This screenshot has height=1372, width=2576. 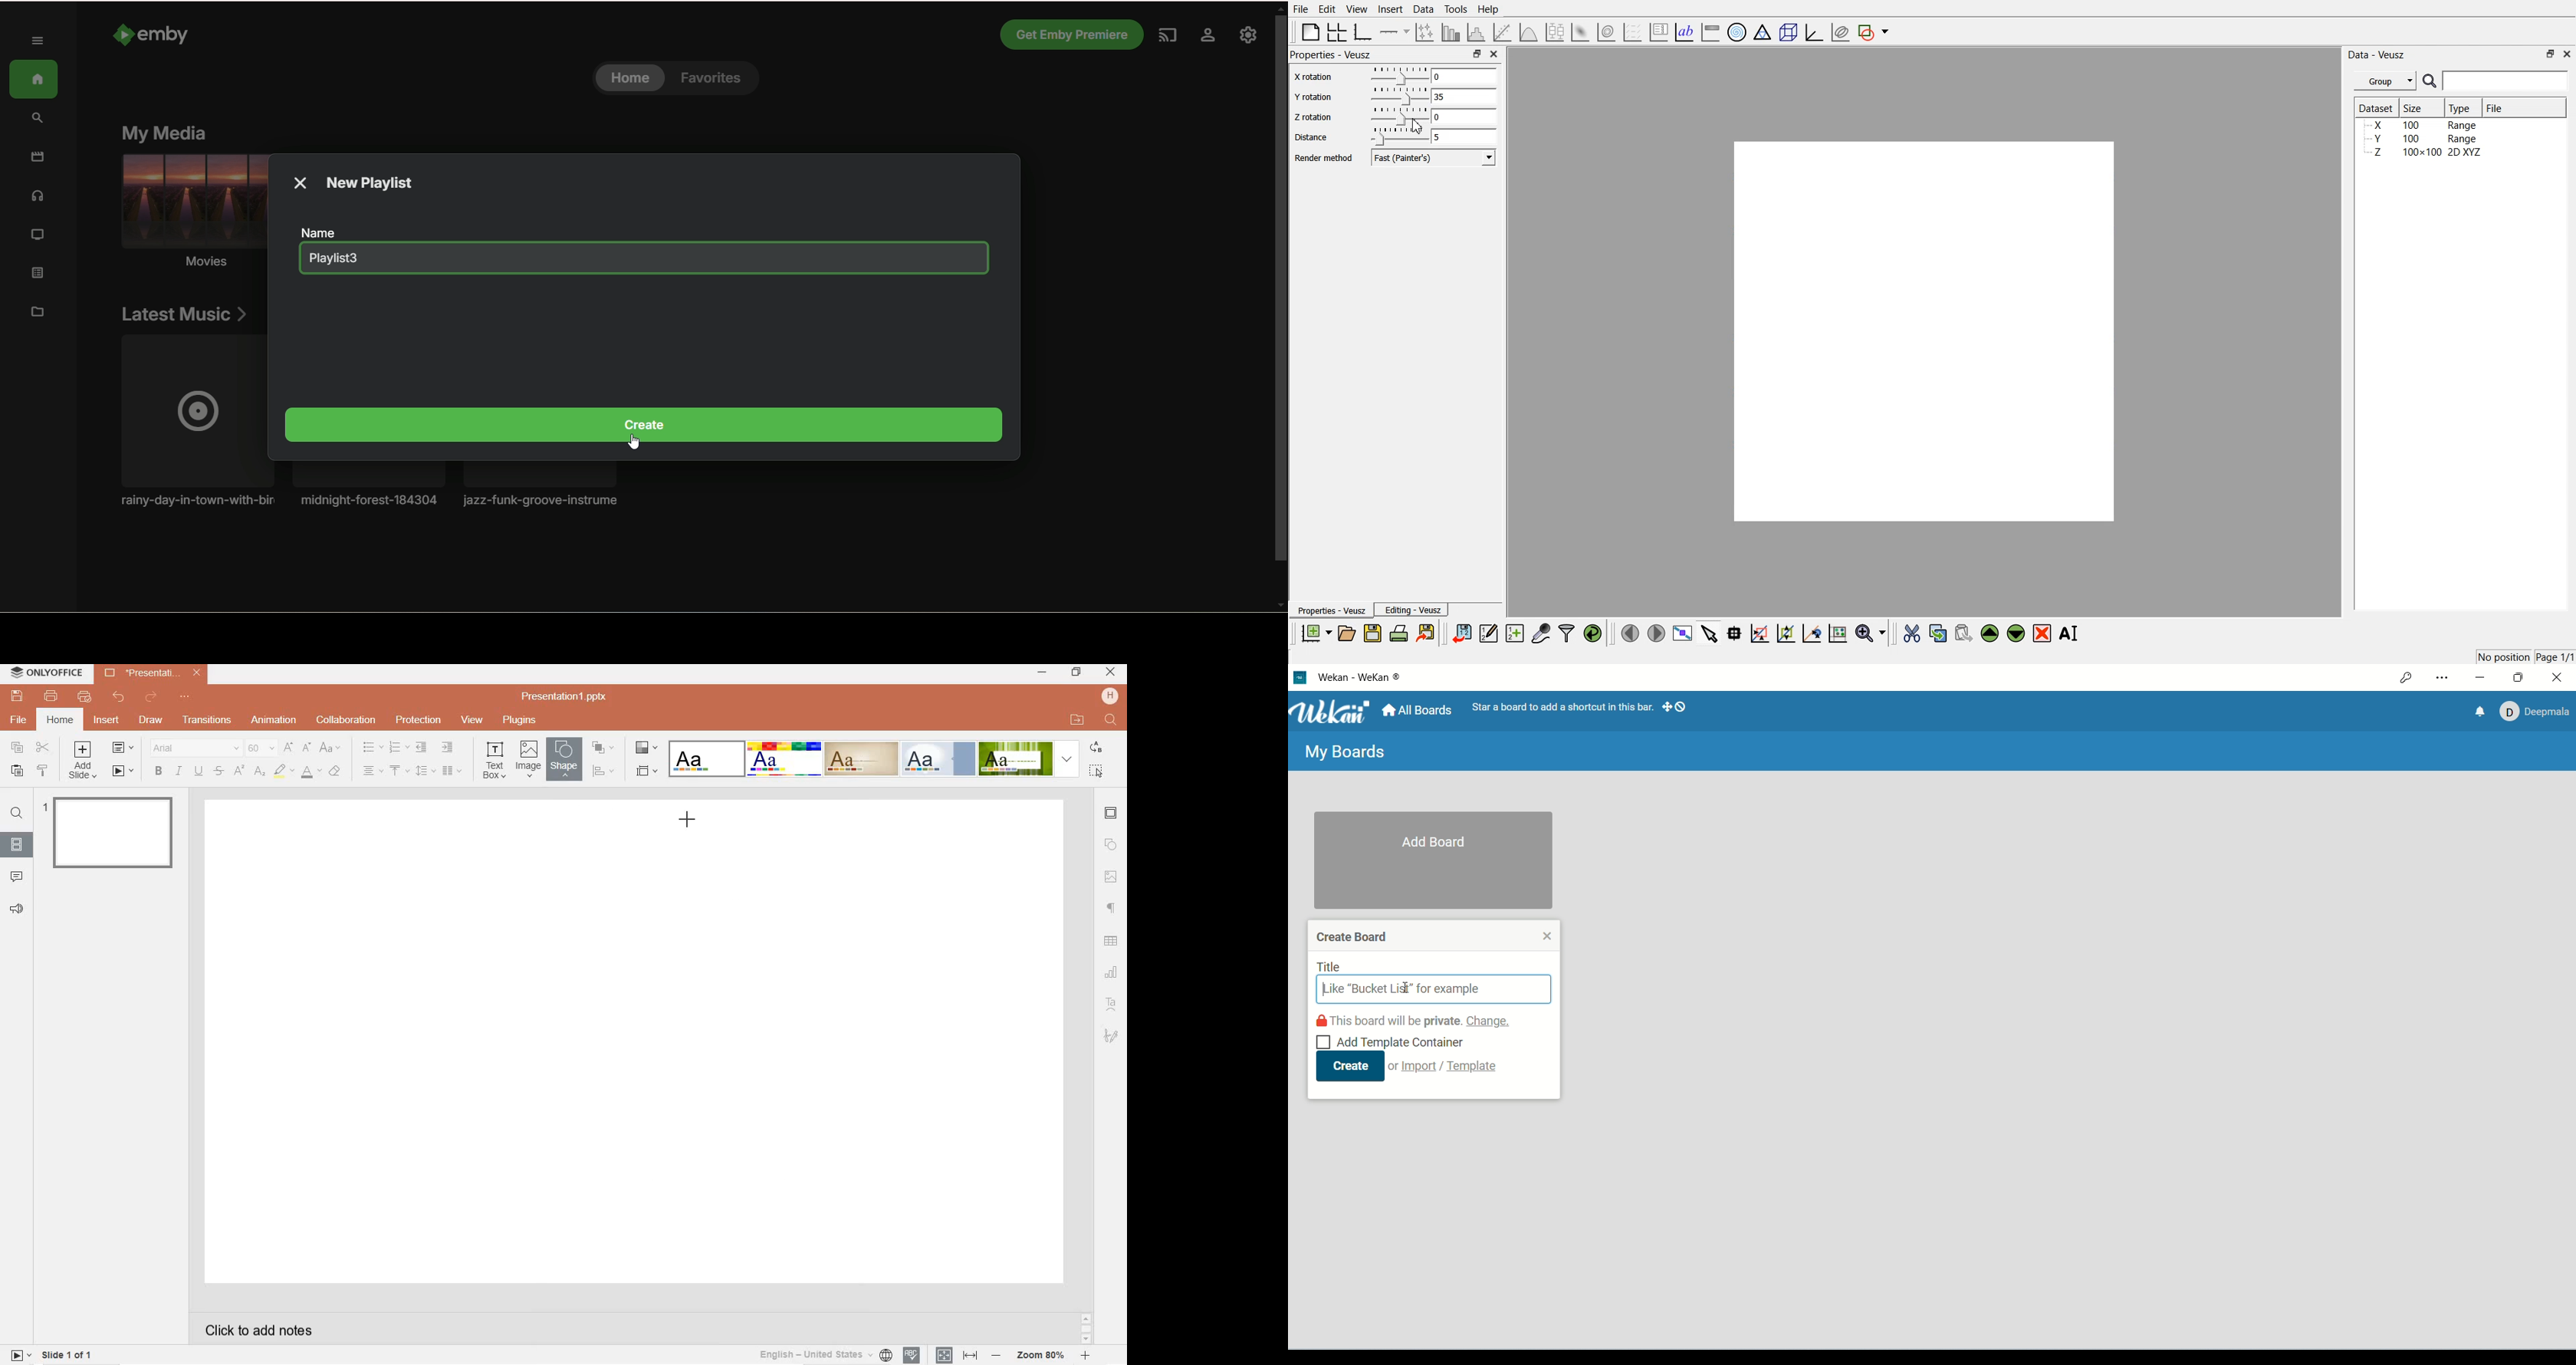 What do you see at coordinates (1074, 672) in the screenshot?
I see `RESTORE` at bounding box center [1074, 672].